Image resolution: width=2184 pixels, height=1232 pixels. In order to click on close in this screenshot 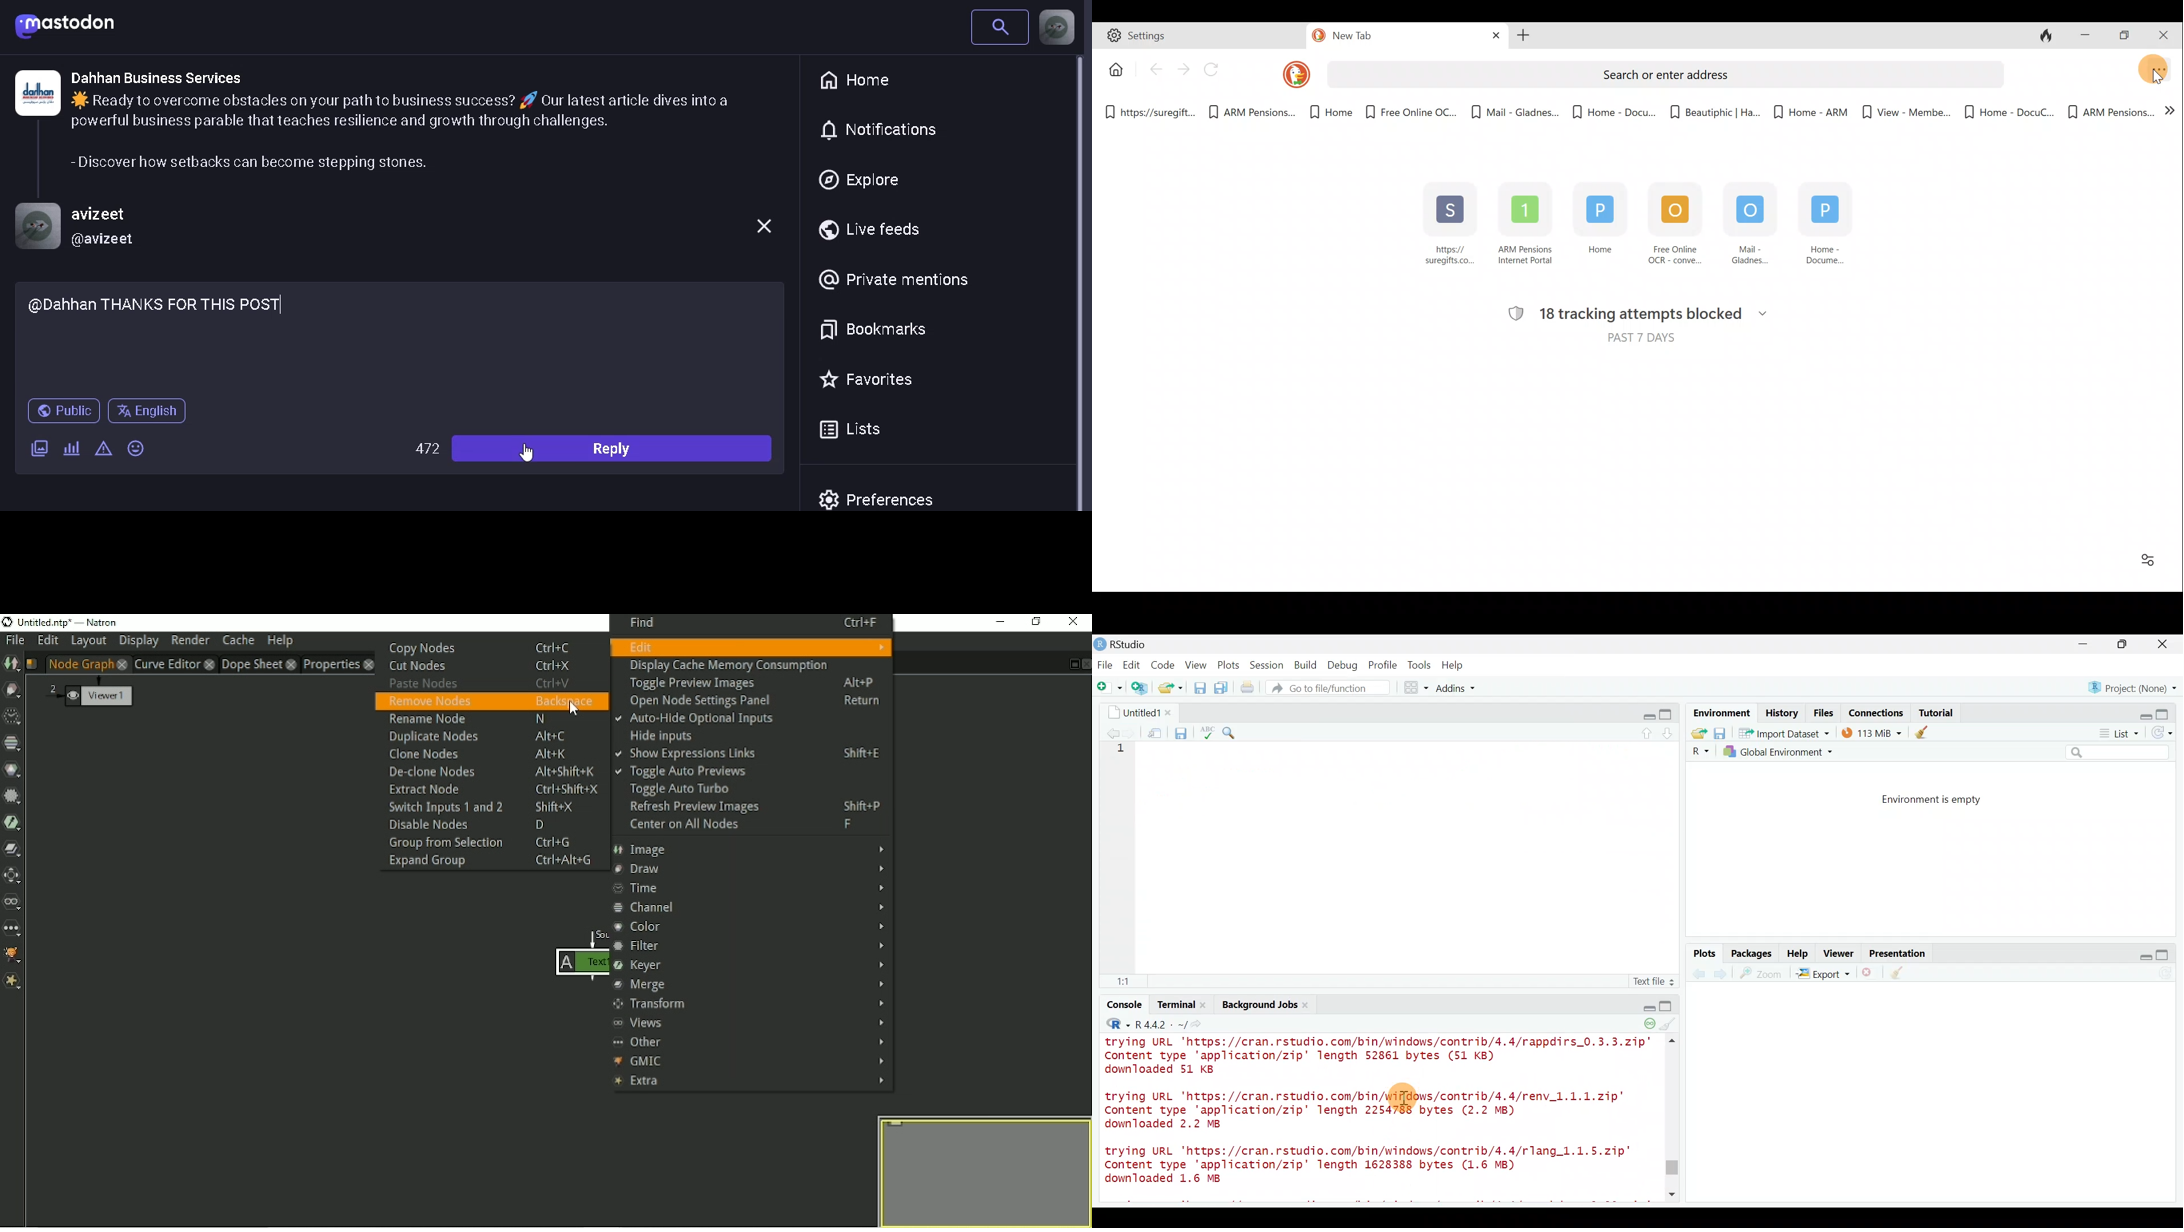, I will do `click(1170, 710)`.